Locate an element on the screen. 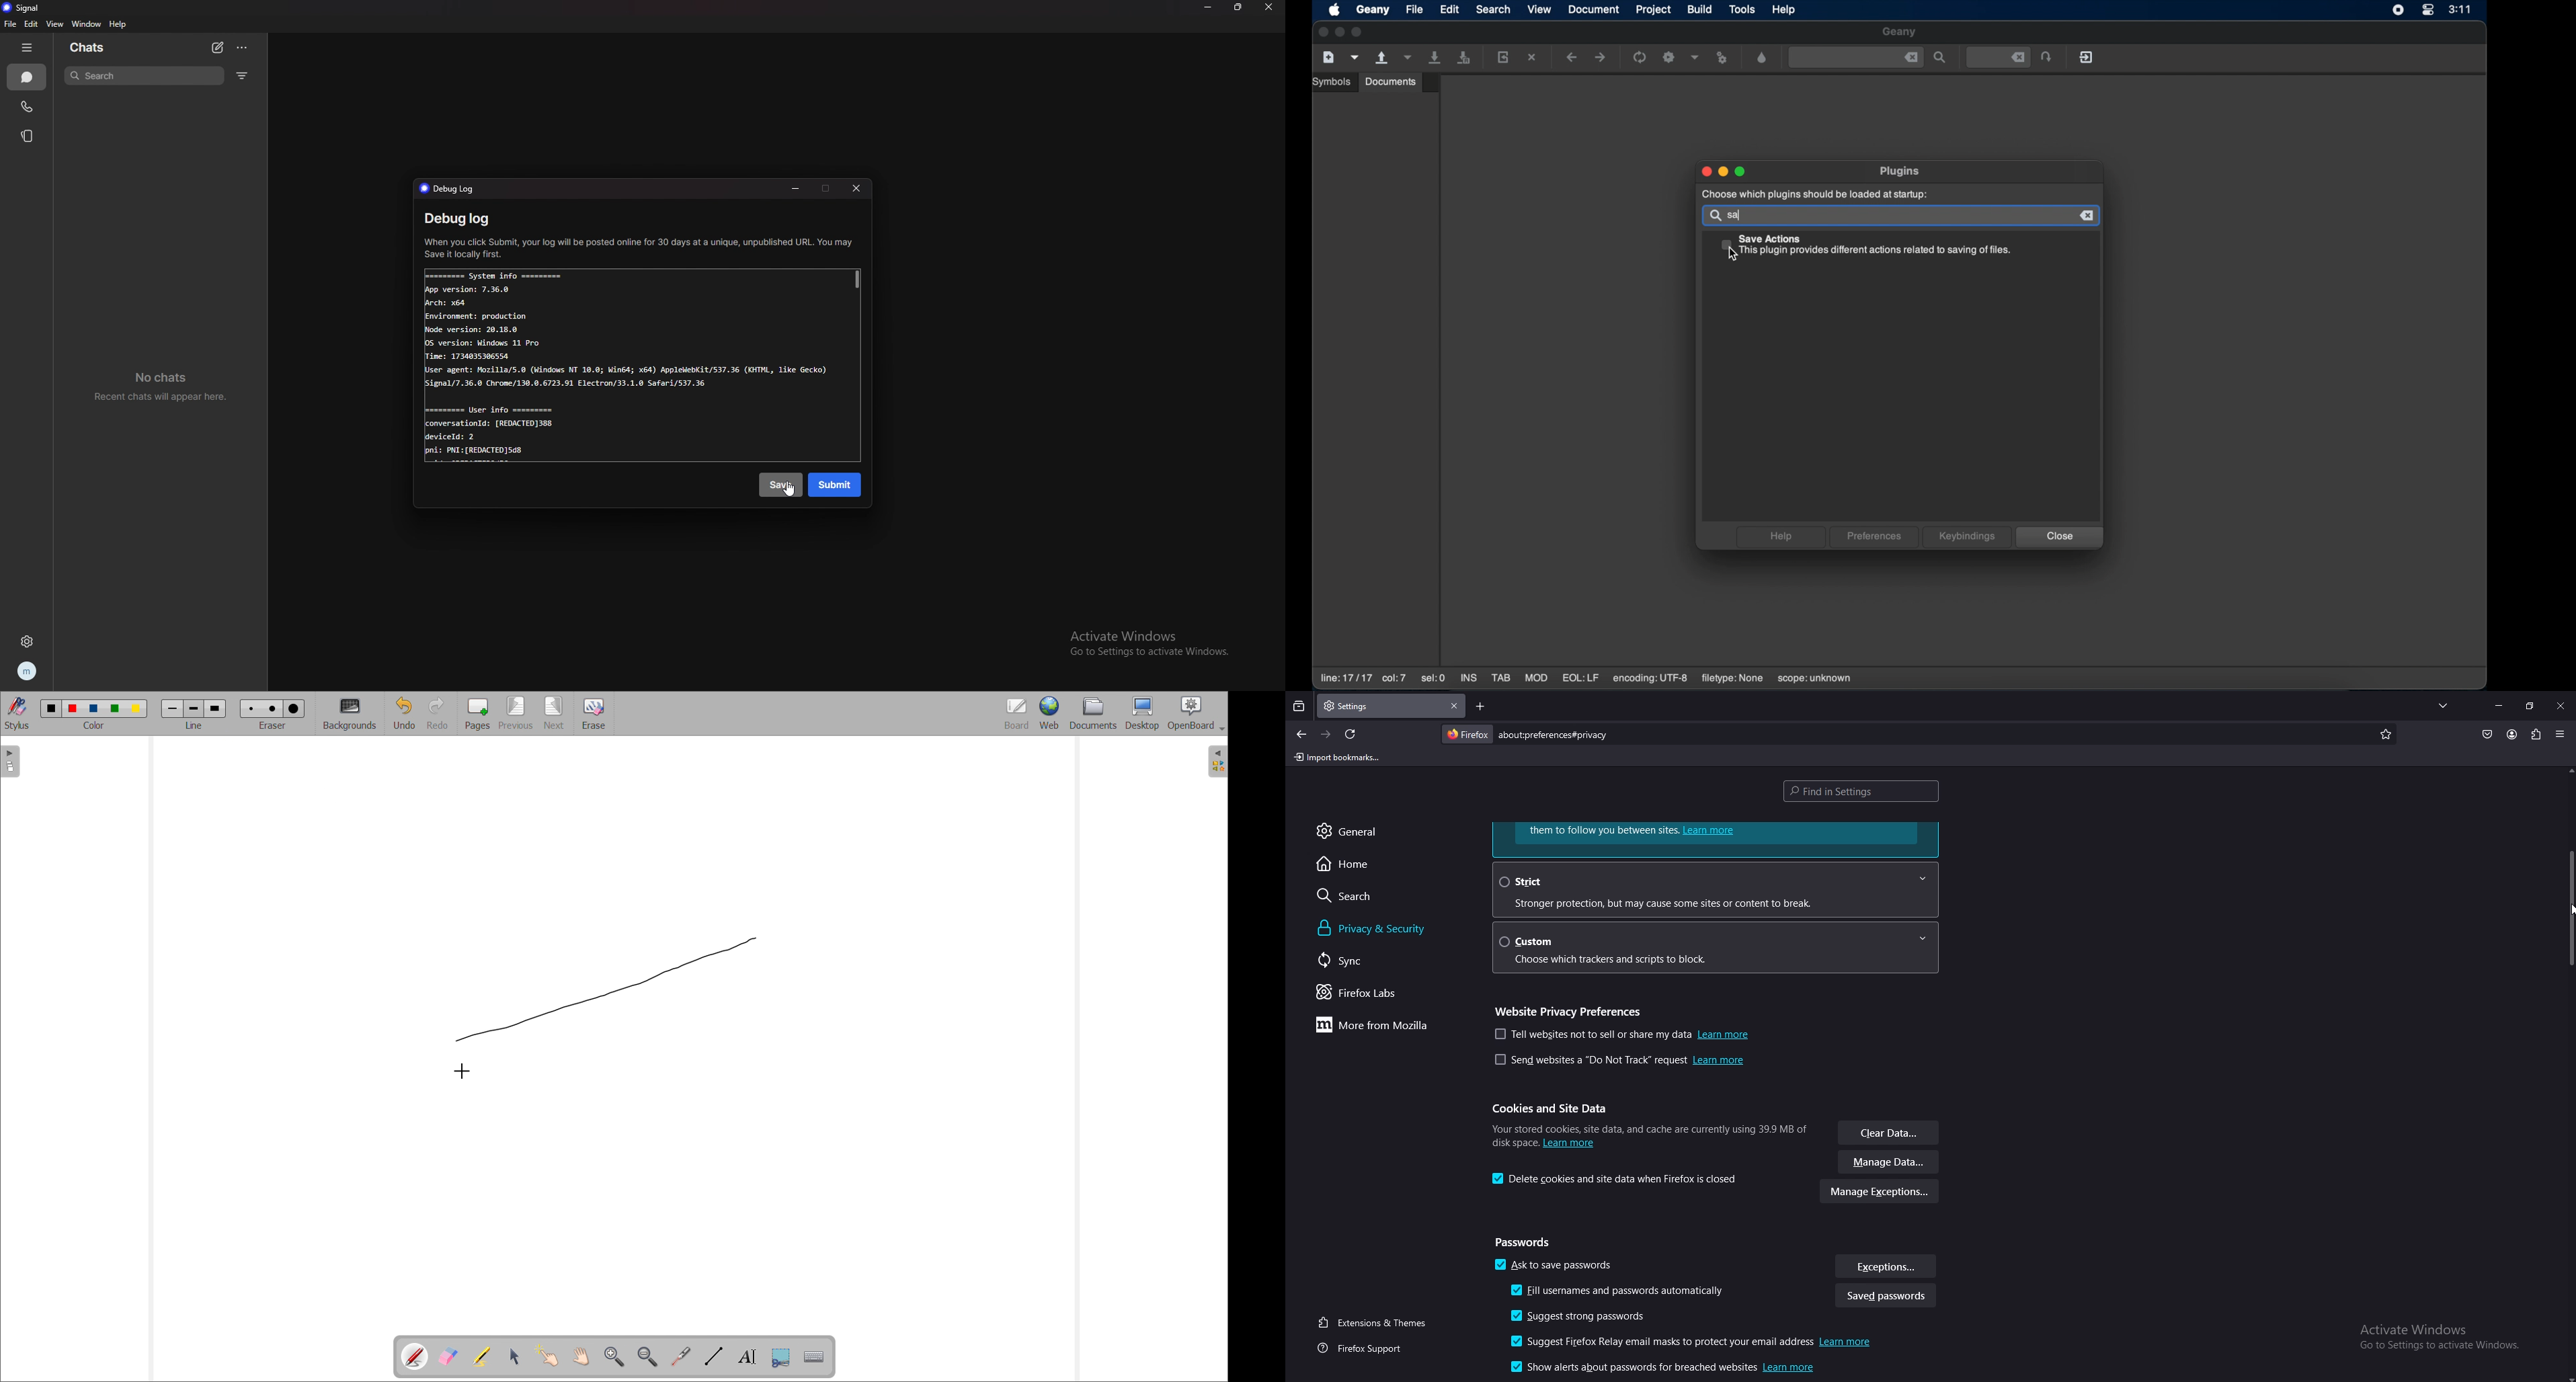  scroll bar is located at coordinates (859, 279).